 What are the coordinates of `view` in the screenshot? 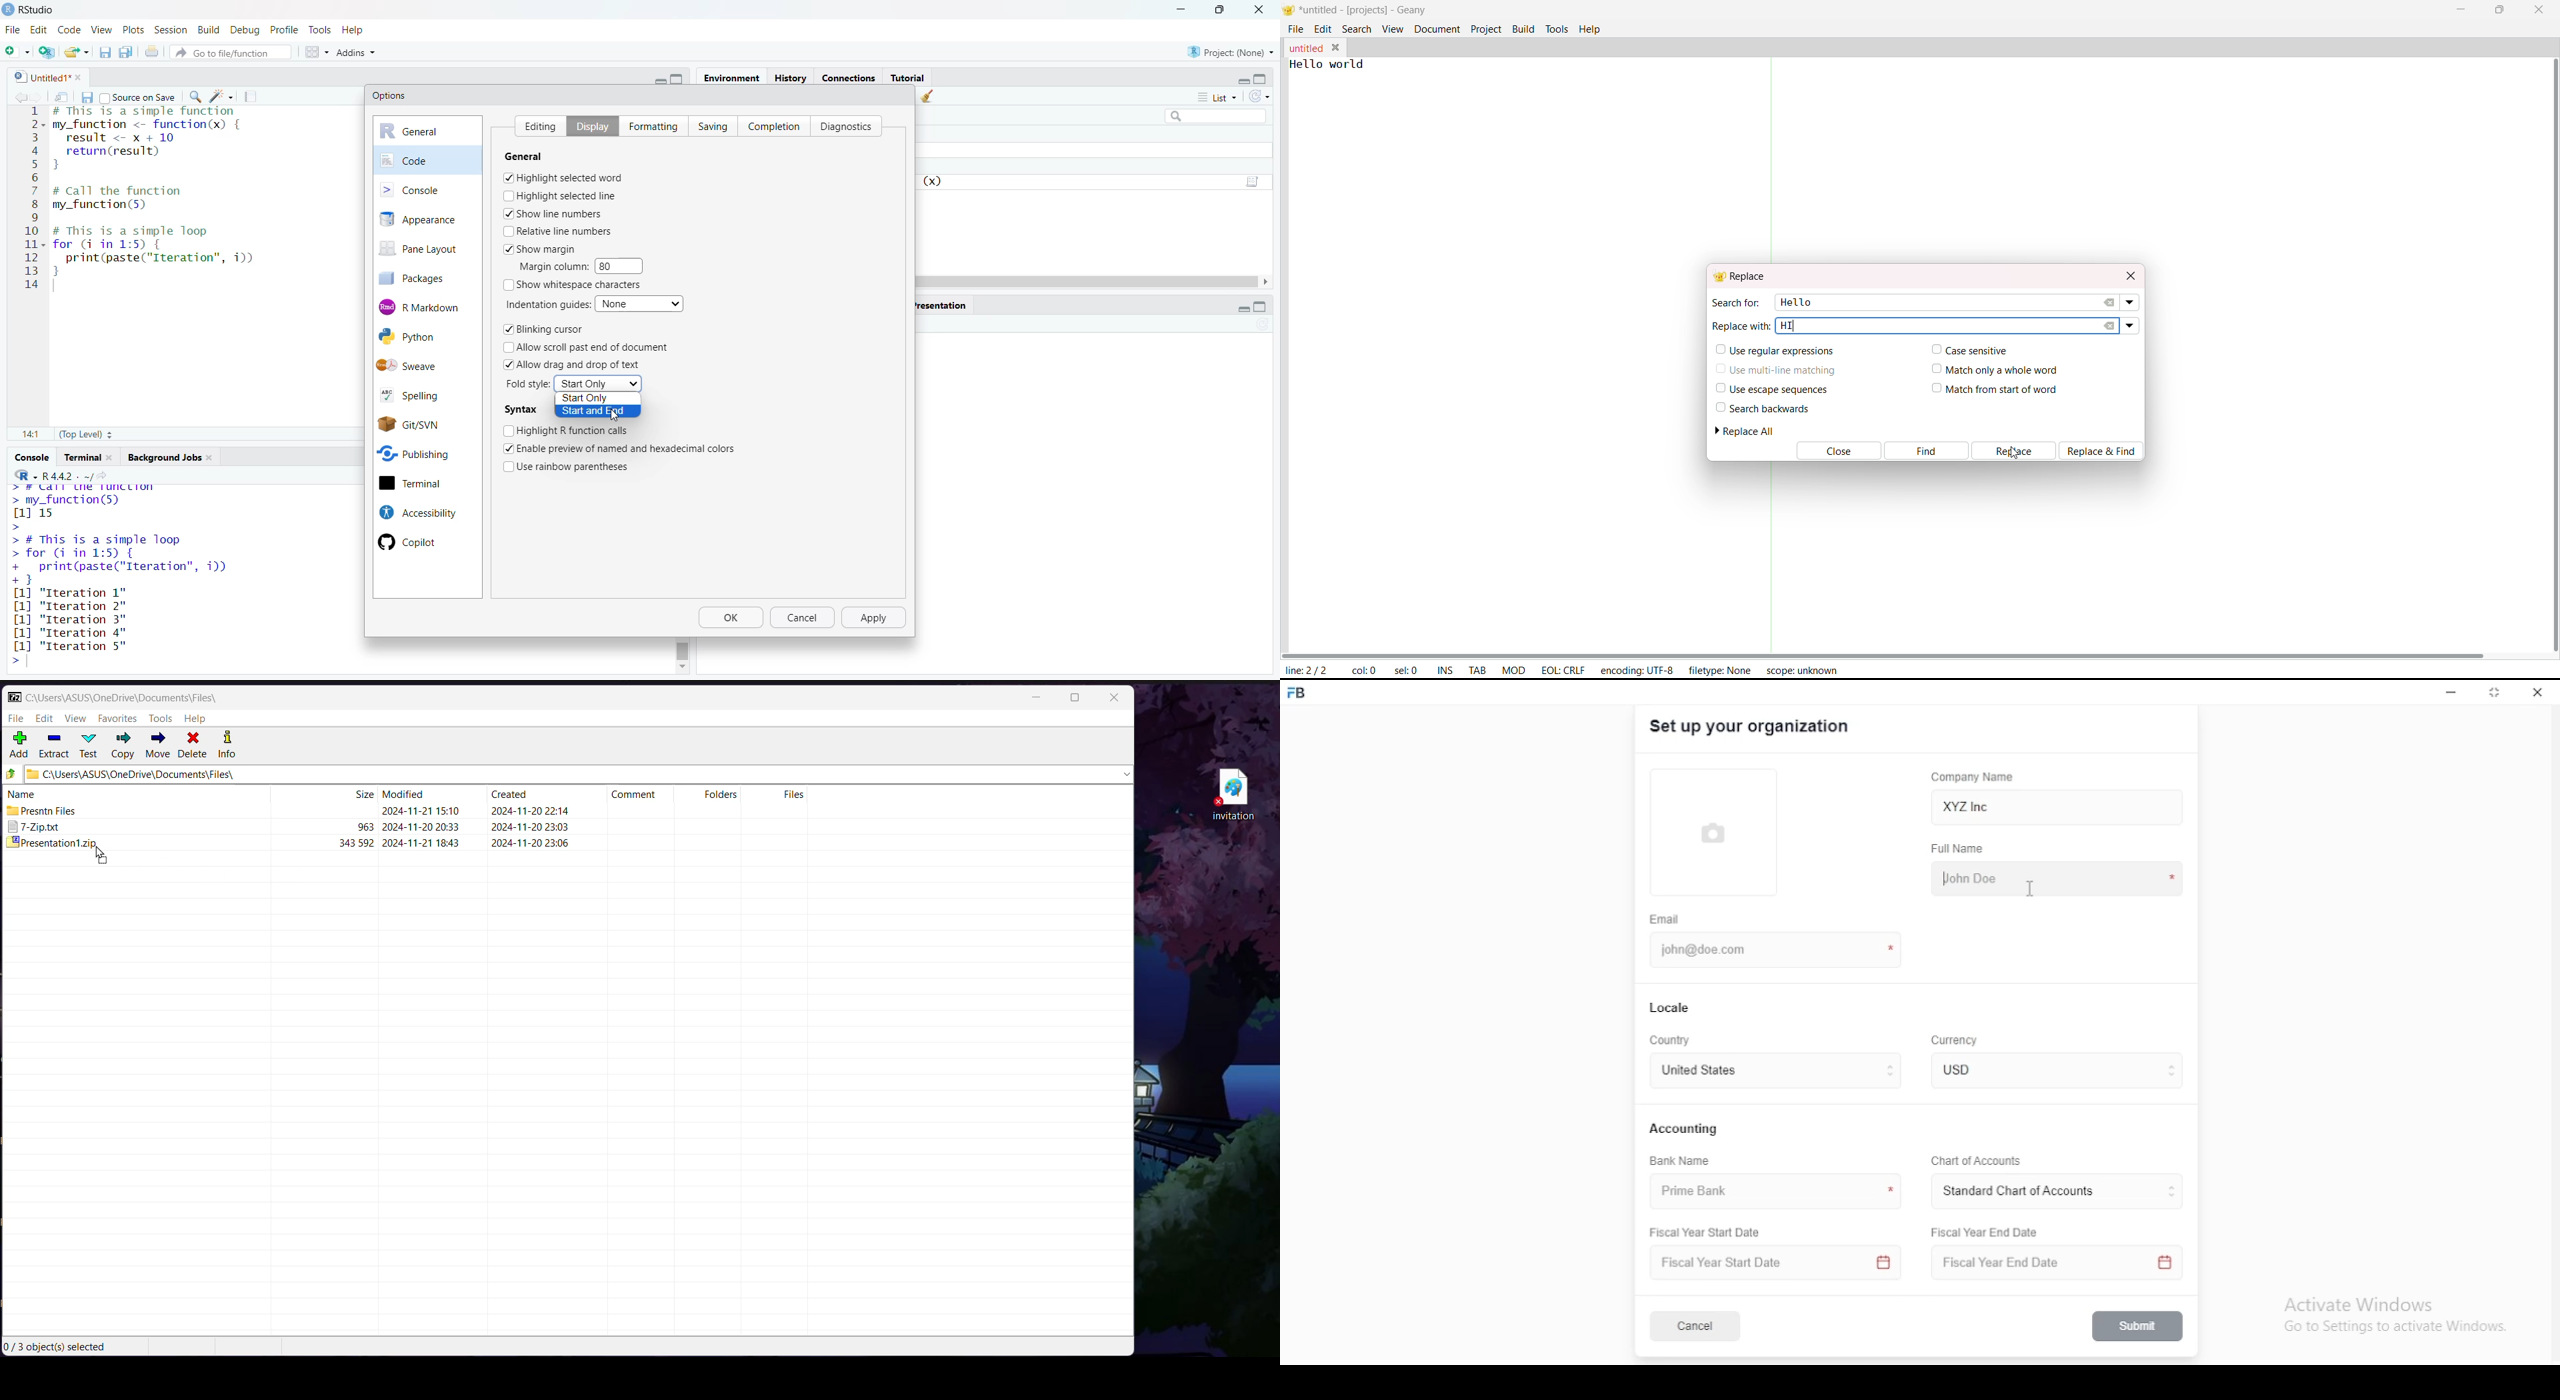 It's located at (101, 29).